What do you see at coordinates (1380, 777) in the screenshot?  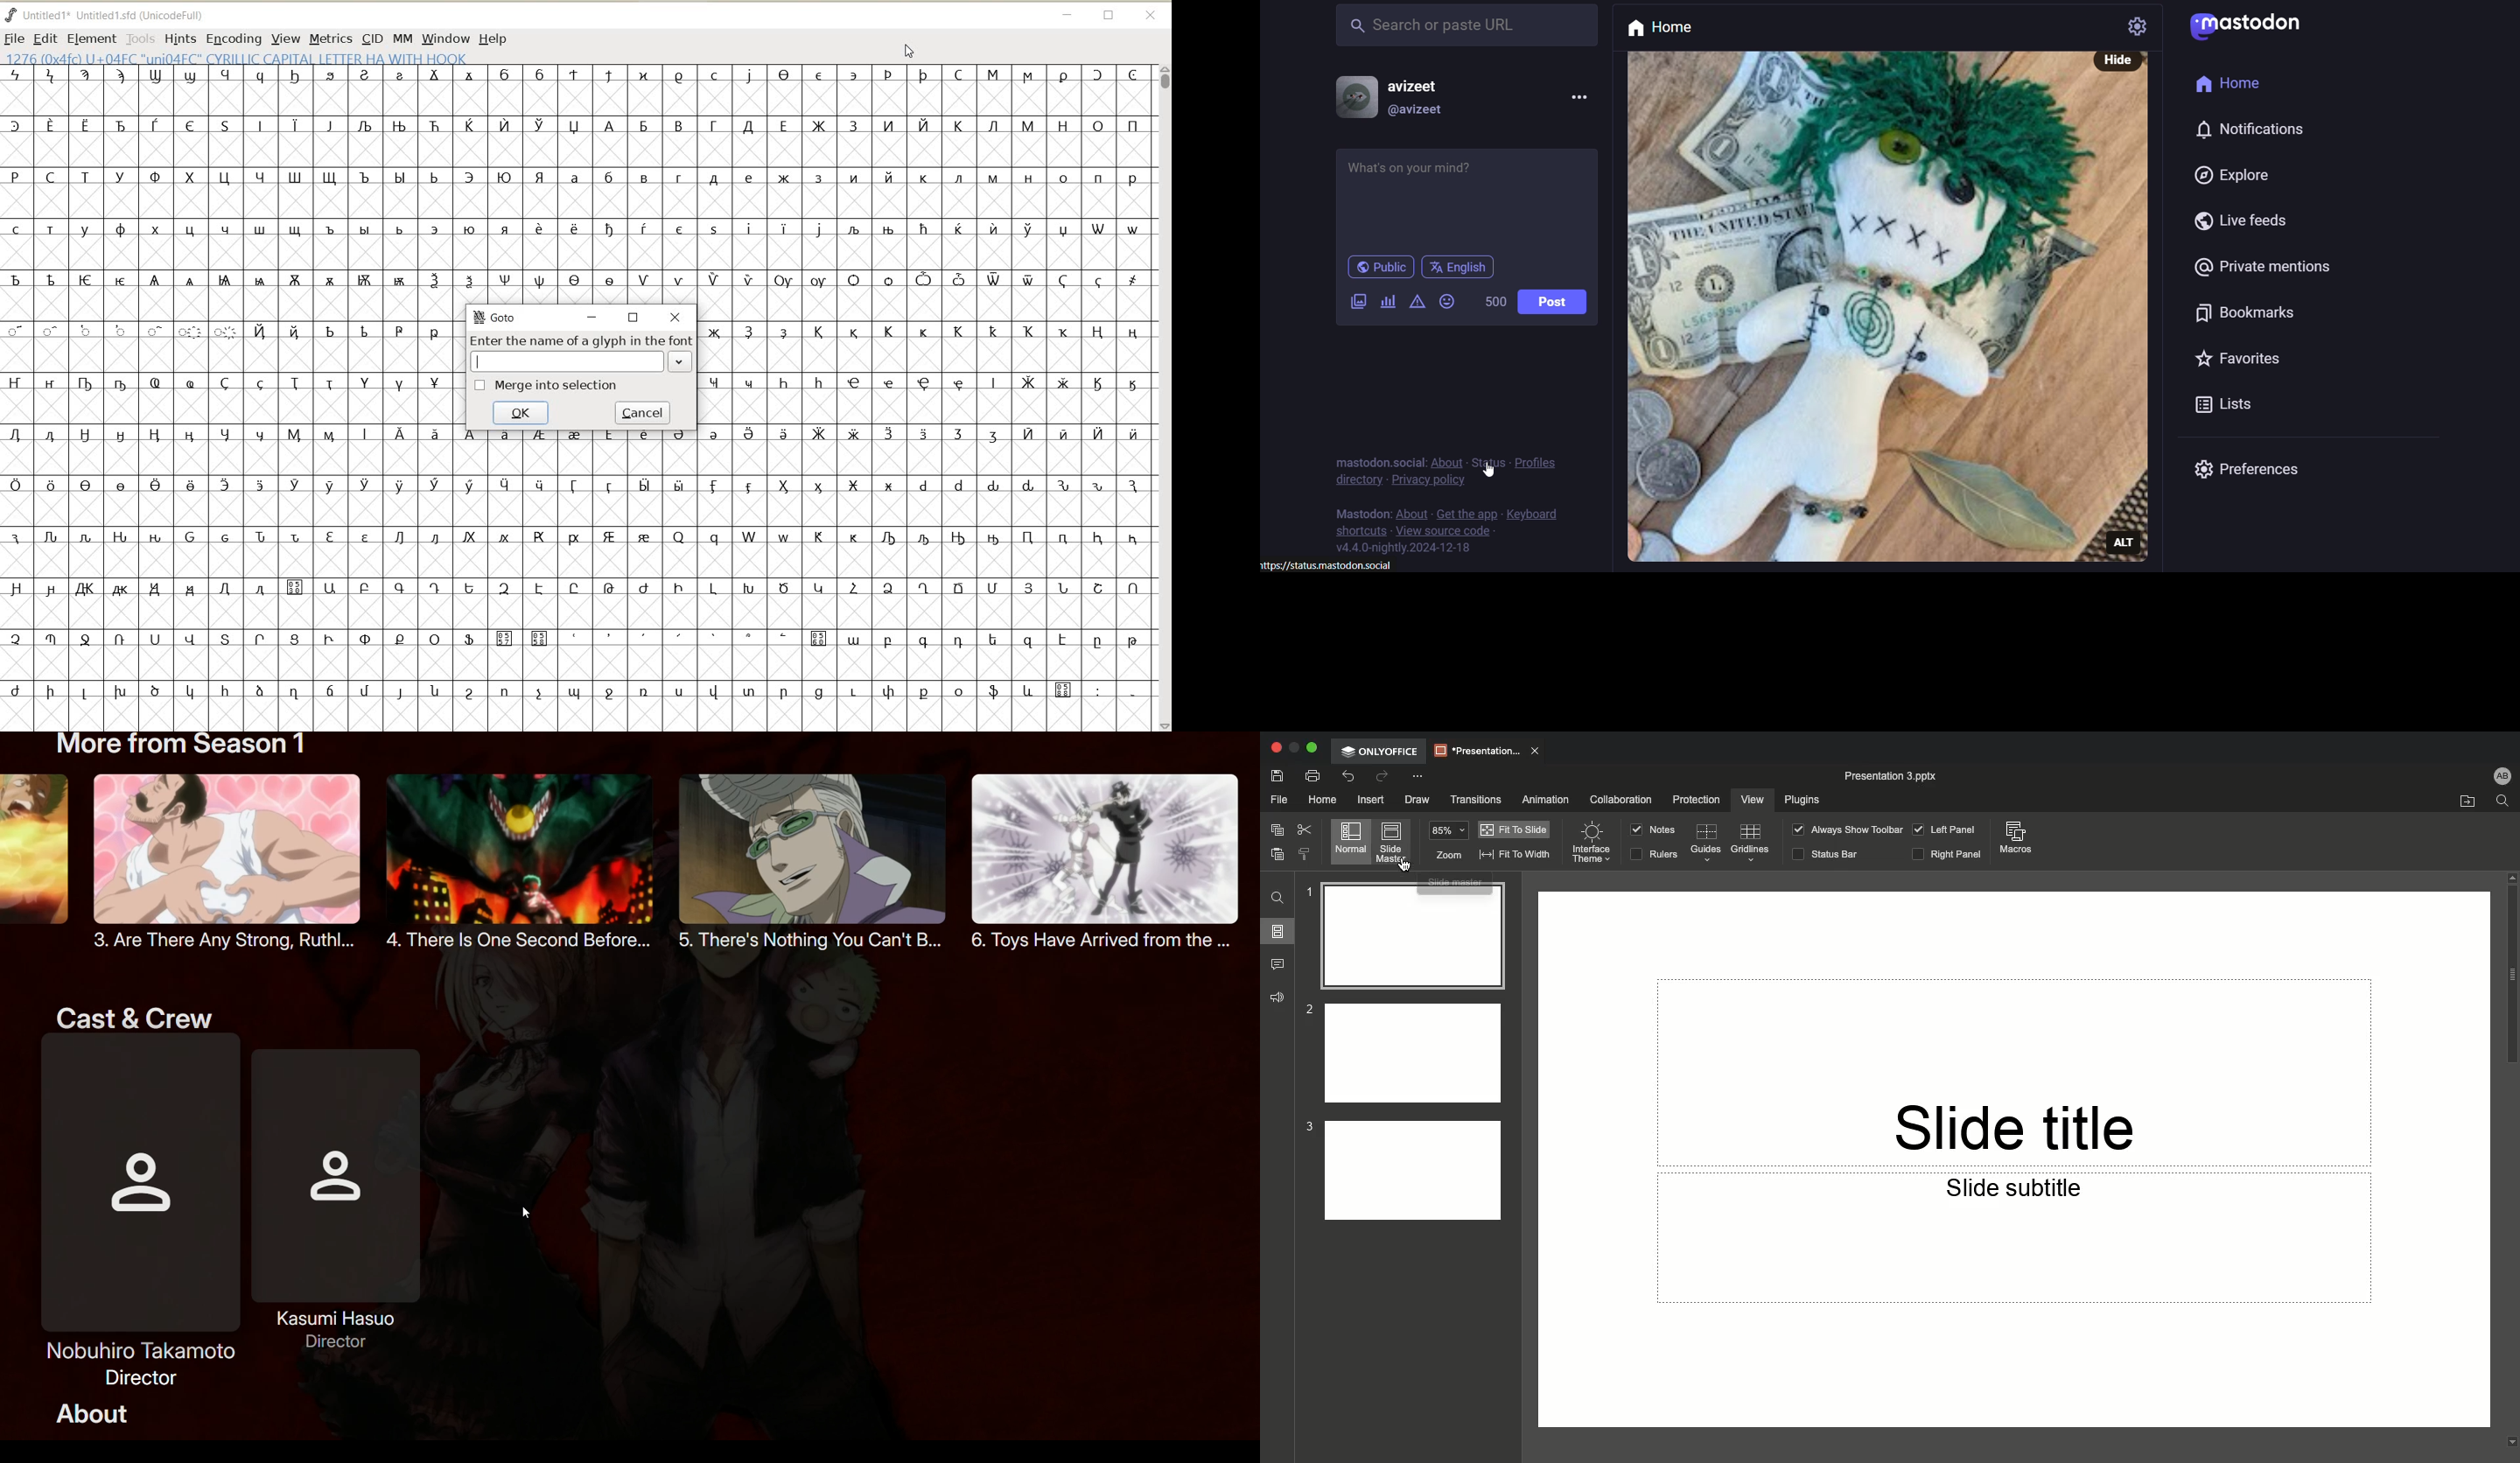 I see `Redo` at bounding box center [1380, 777].